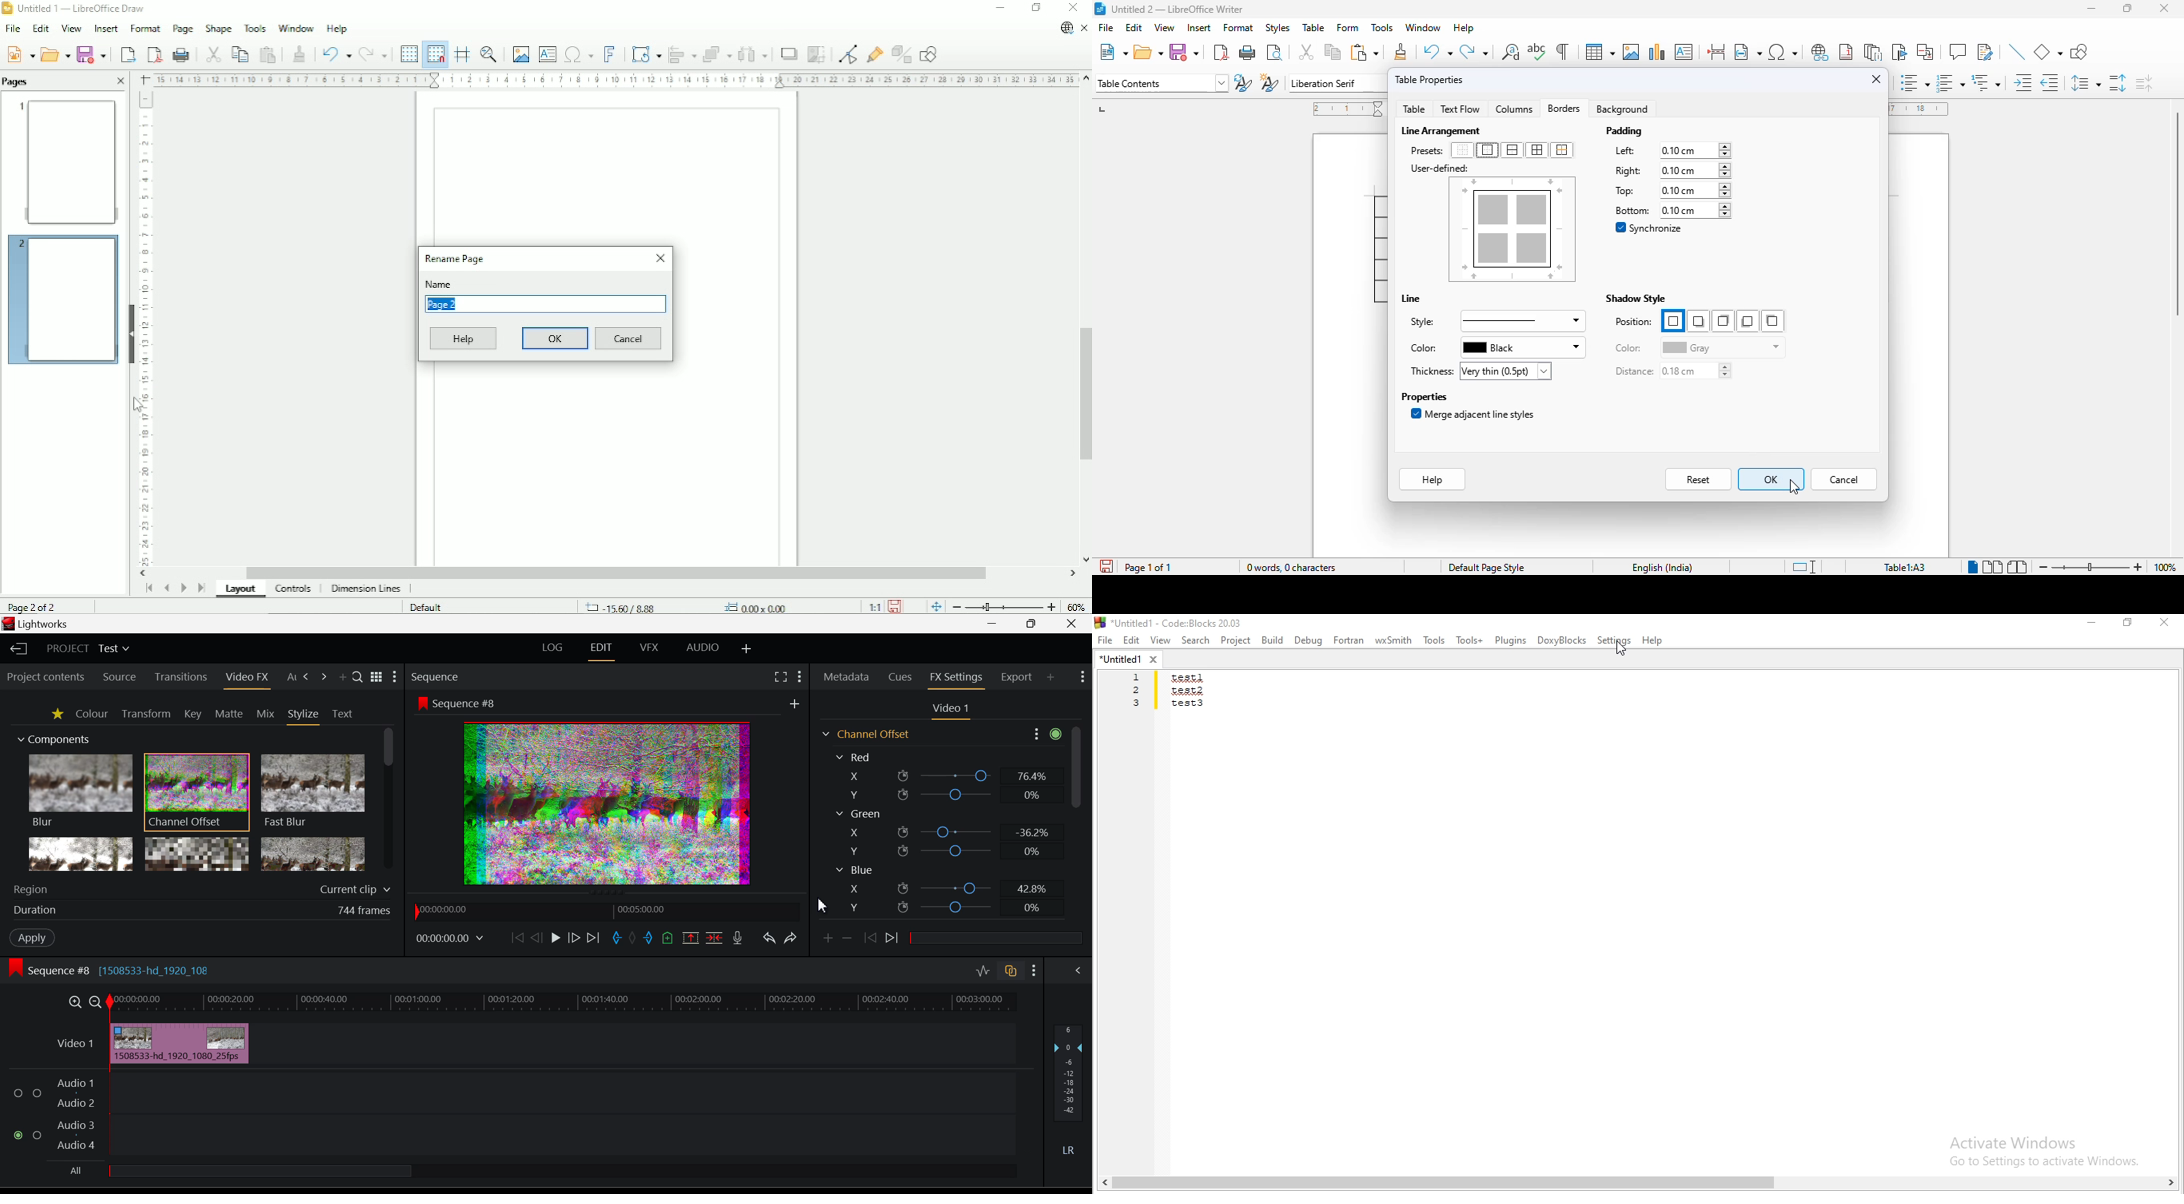 This screenshot has width=2184, height=1204. I want to click on click to save the document, so click(1106, 567).